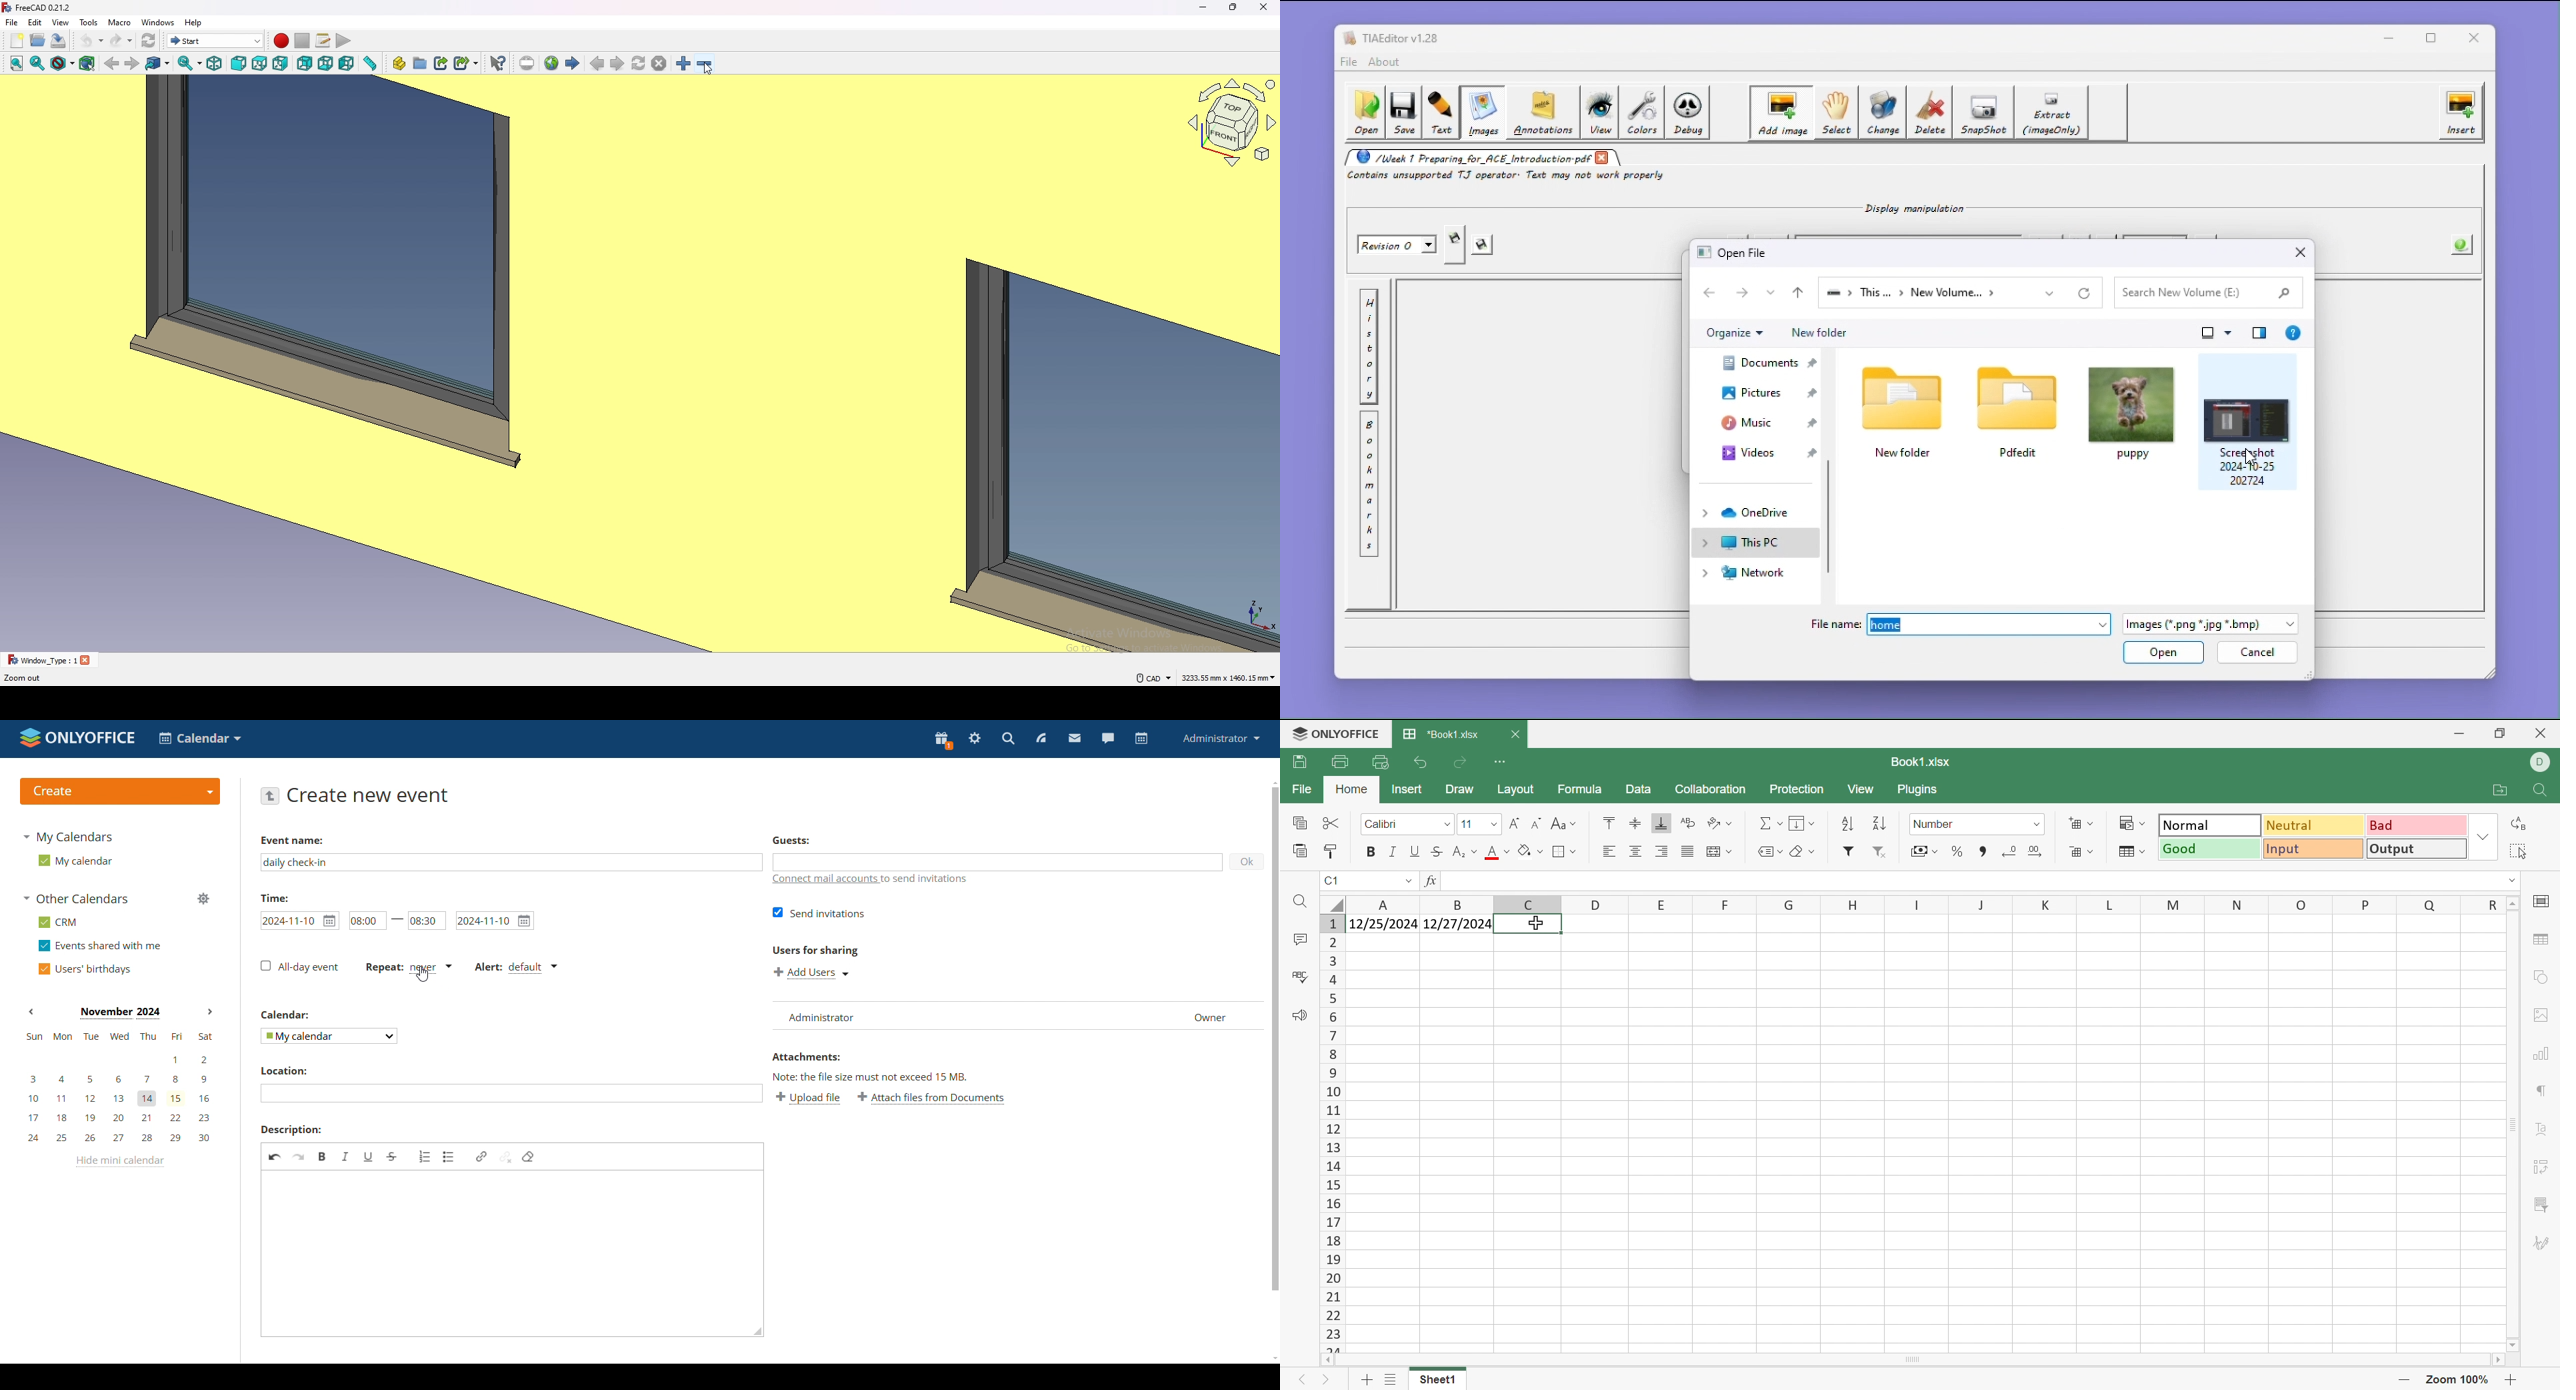  I want to click on Fill color, so click(1533, 851).